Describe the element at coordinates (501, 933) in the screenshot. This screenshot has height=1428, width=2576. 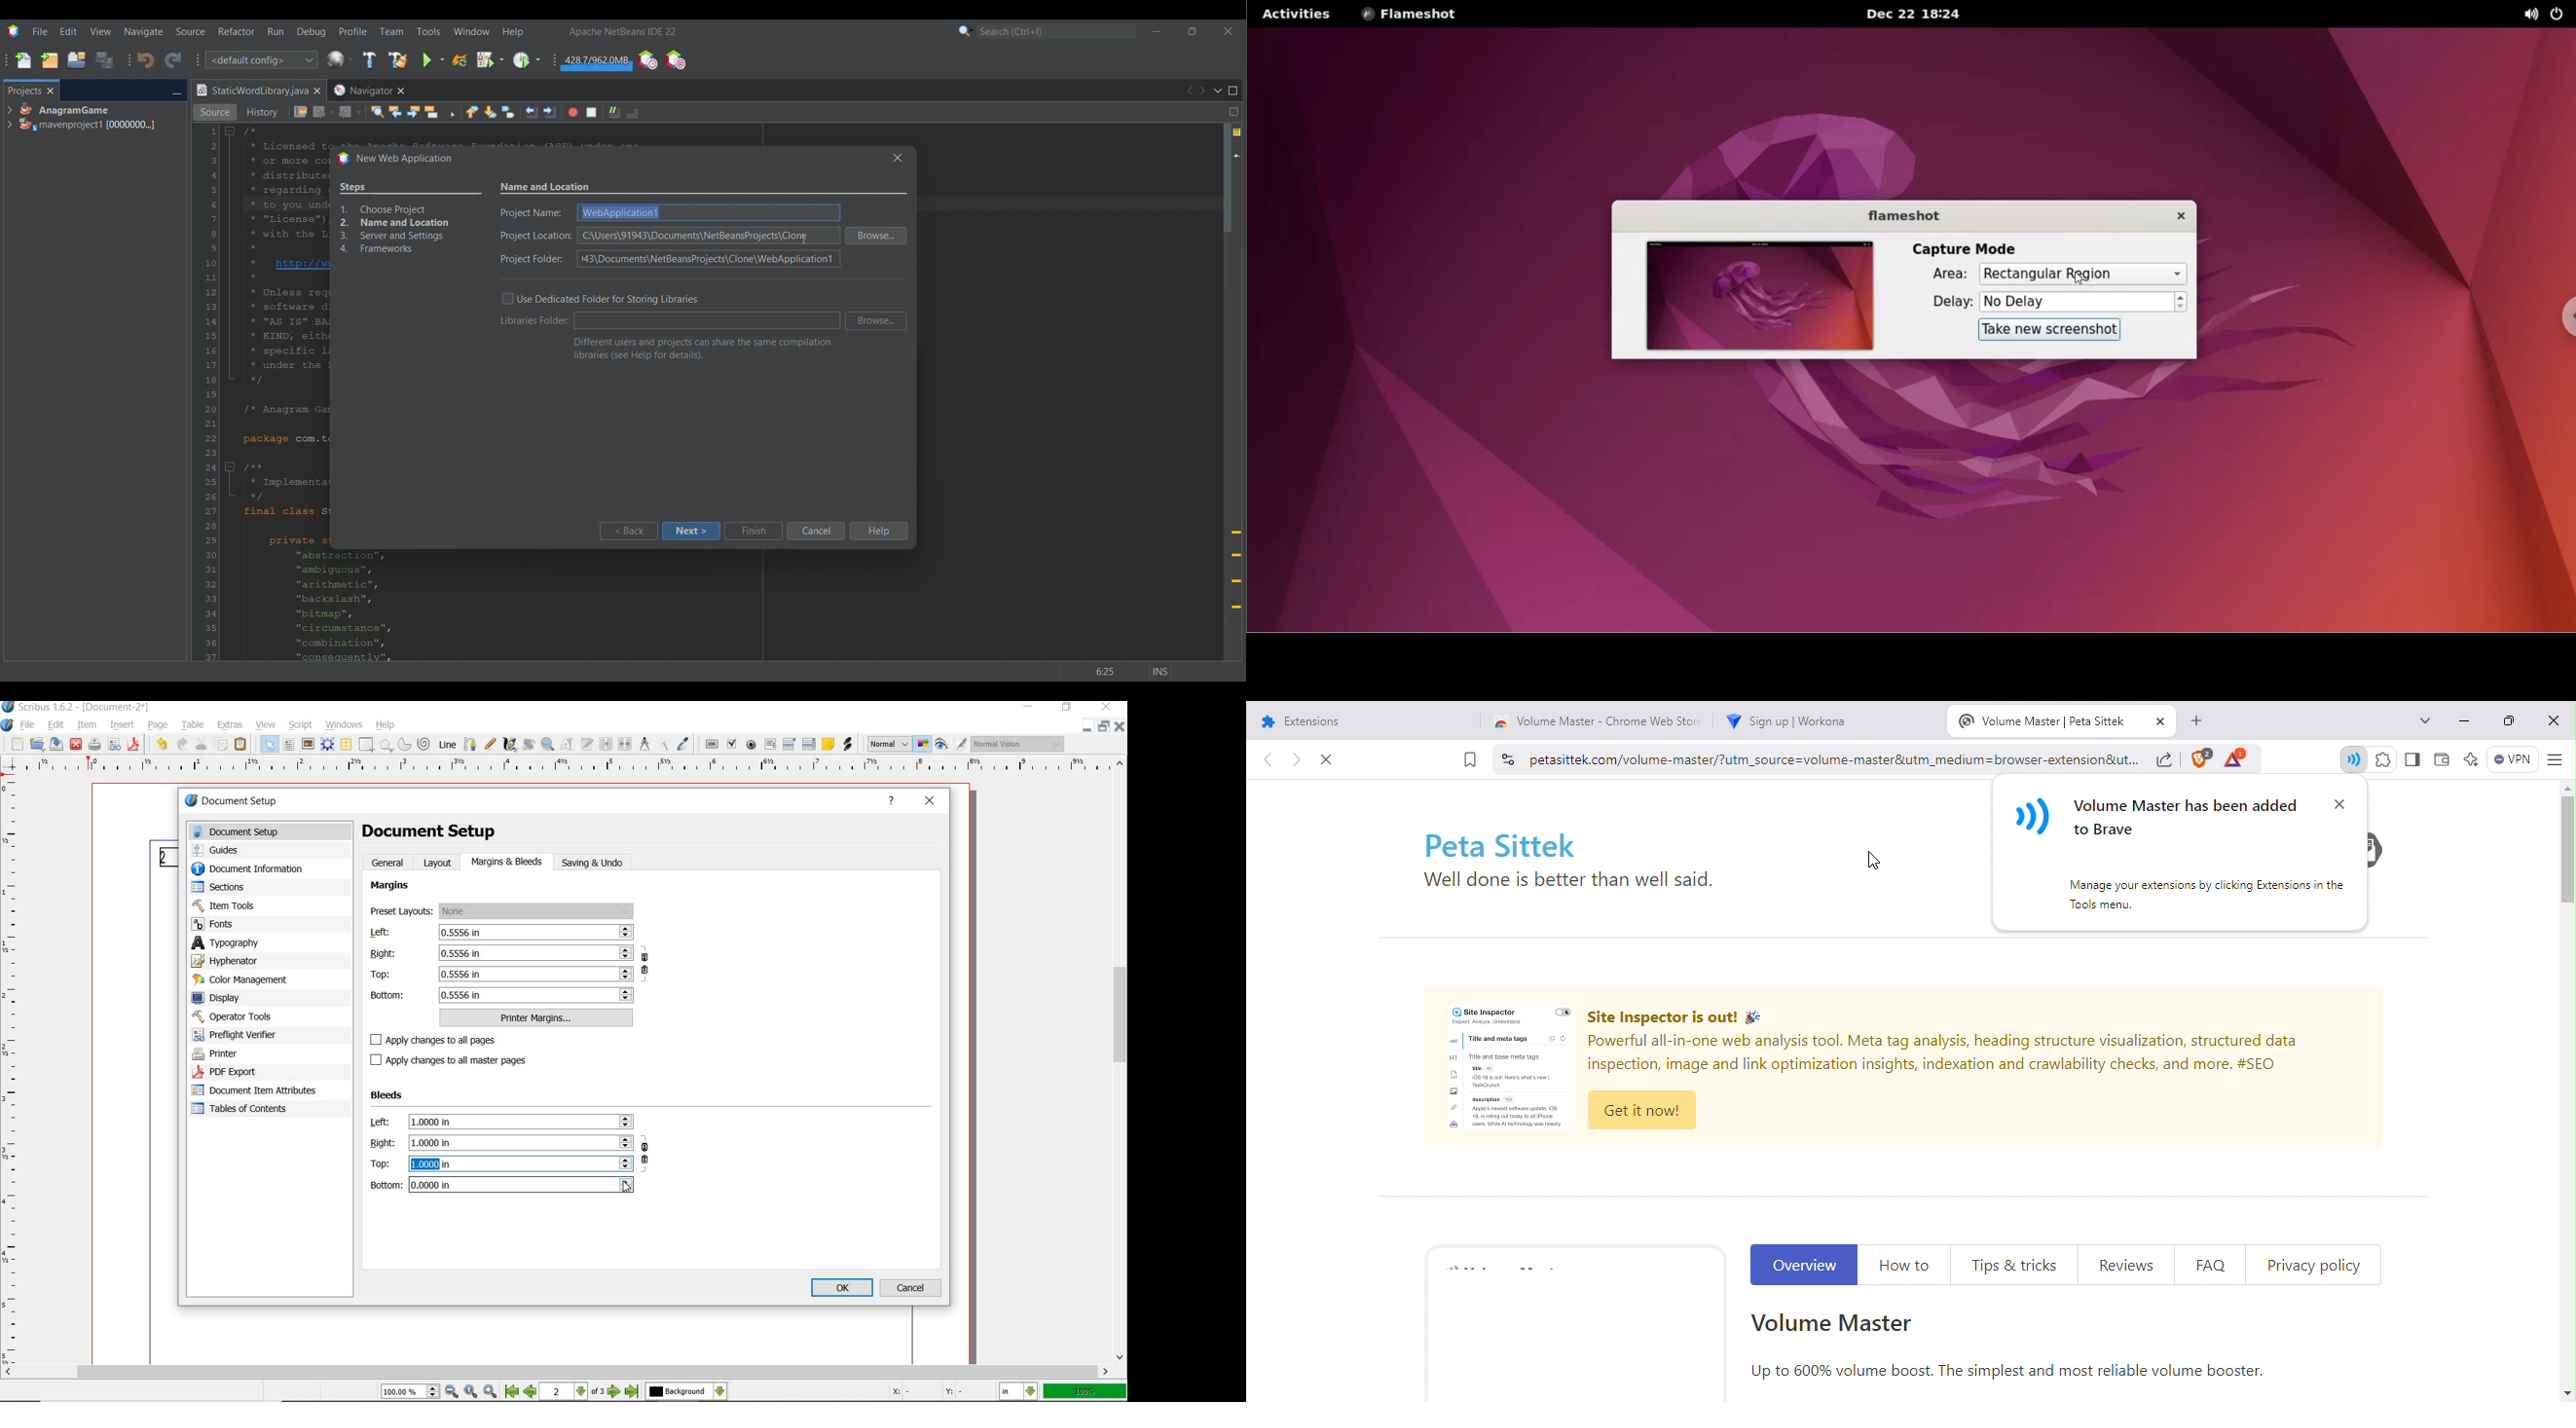
I see `left` at that location.